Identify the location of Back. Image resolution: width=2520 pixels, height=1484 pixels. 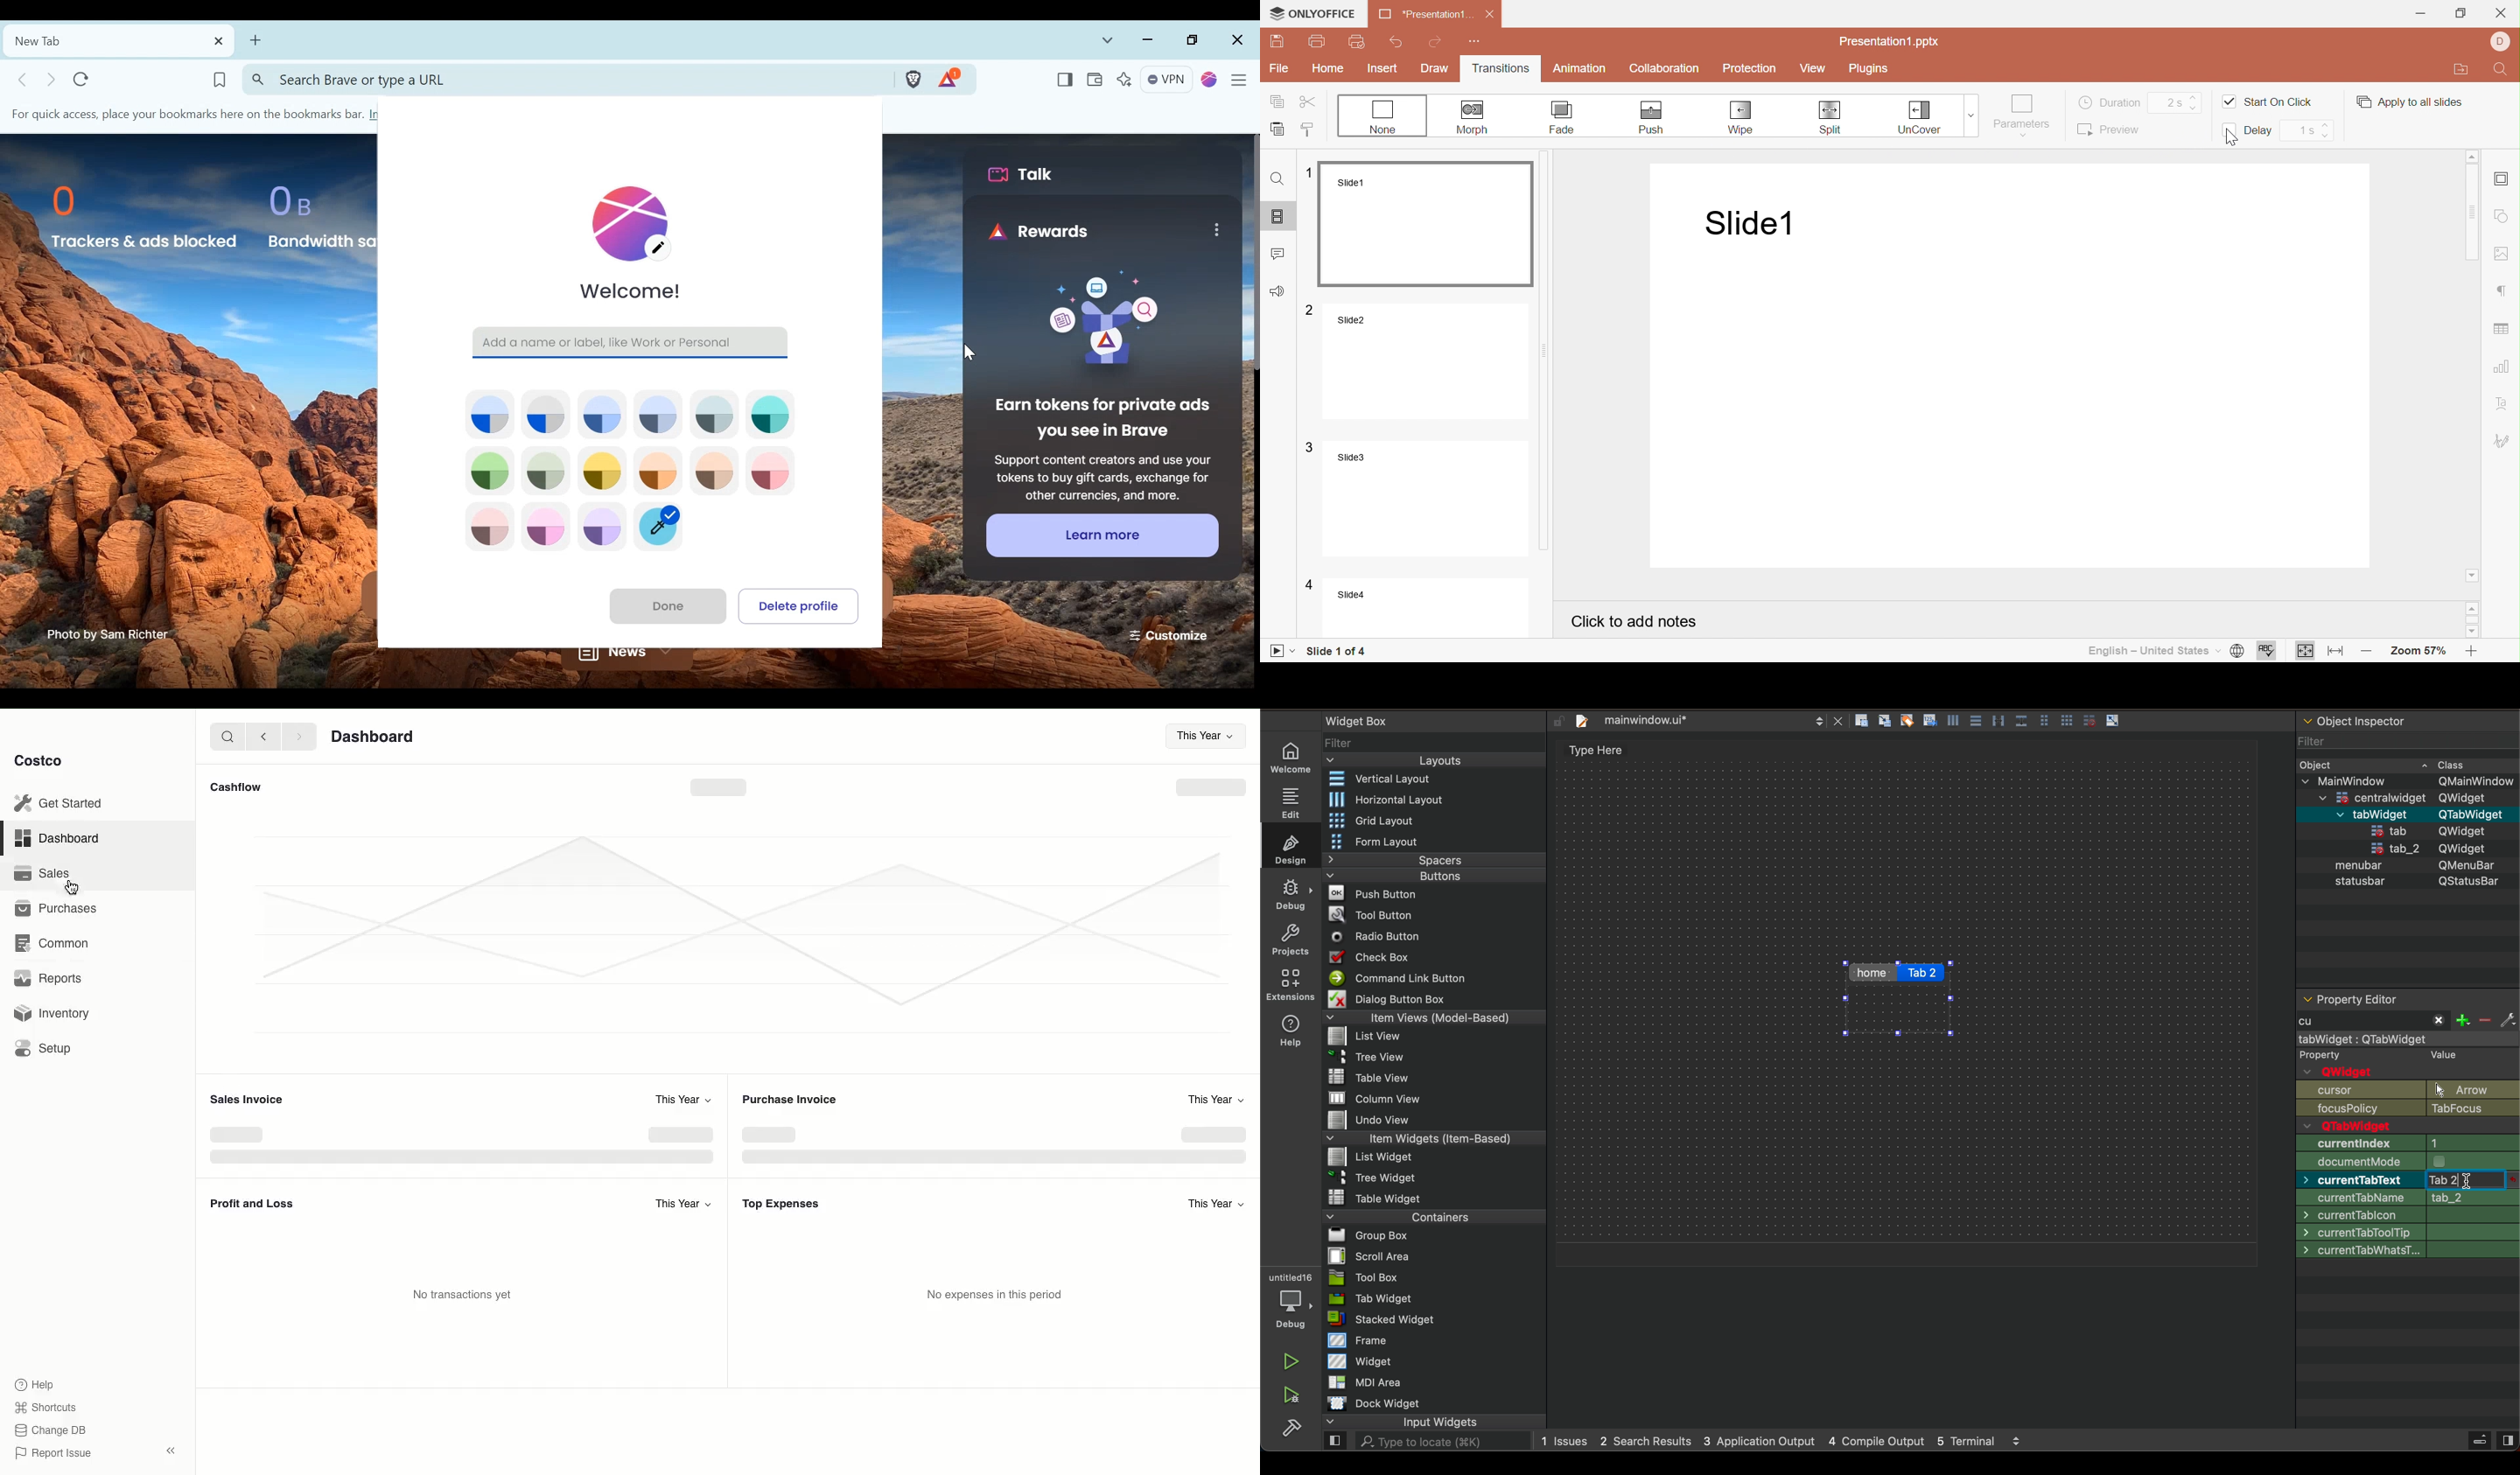
(262, 737).